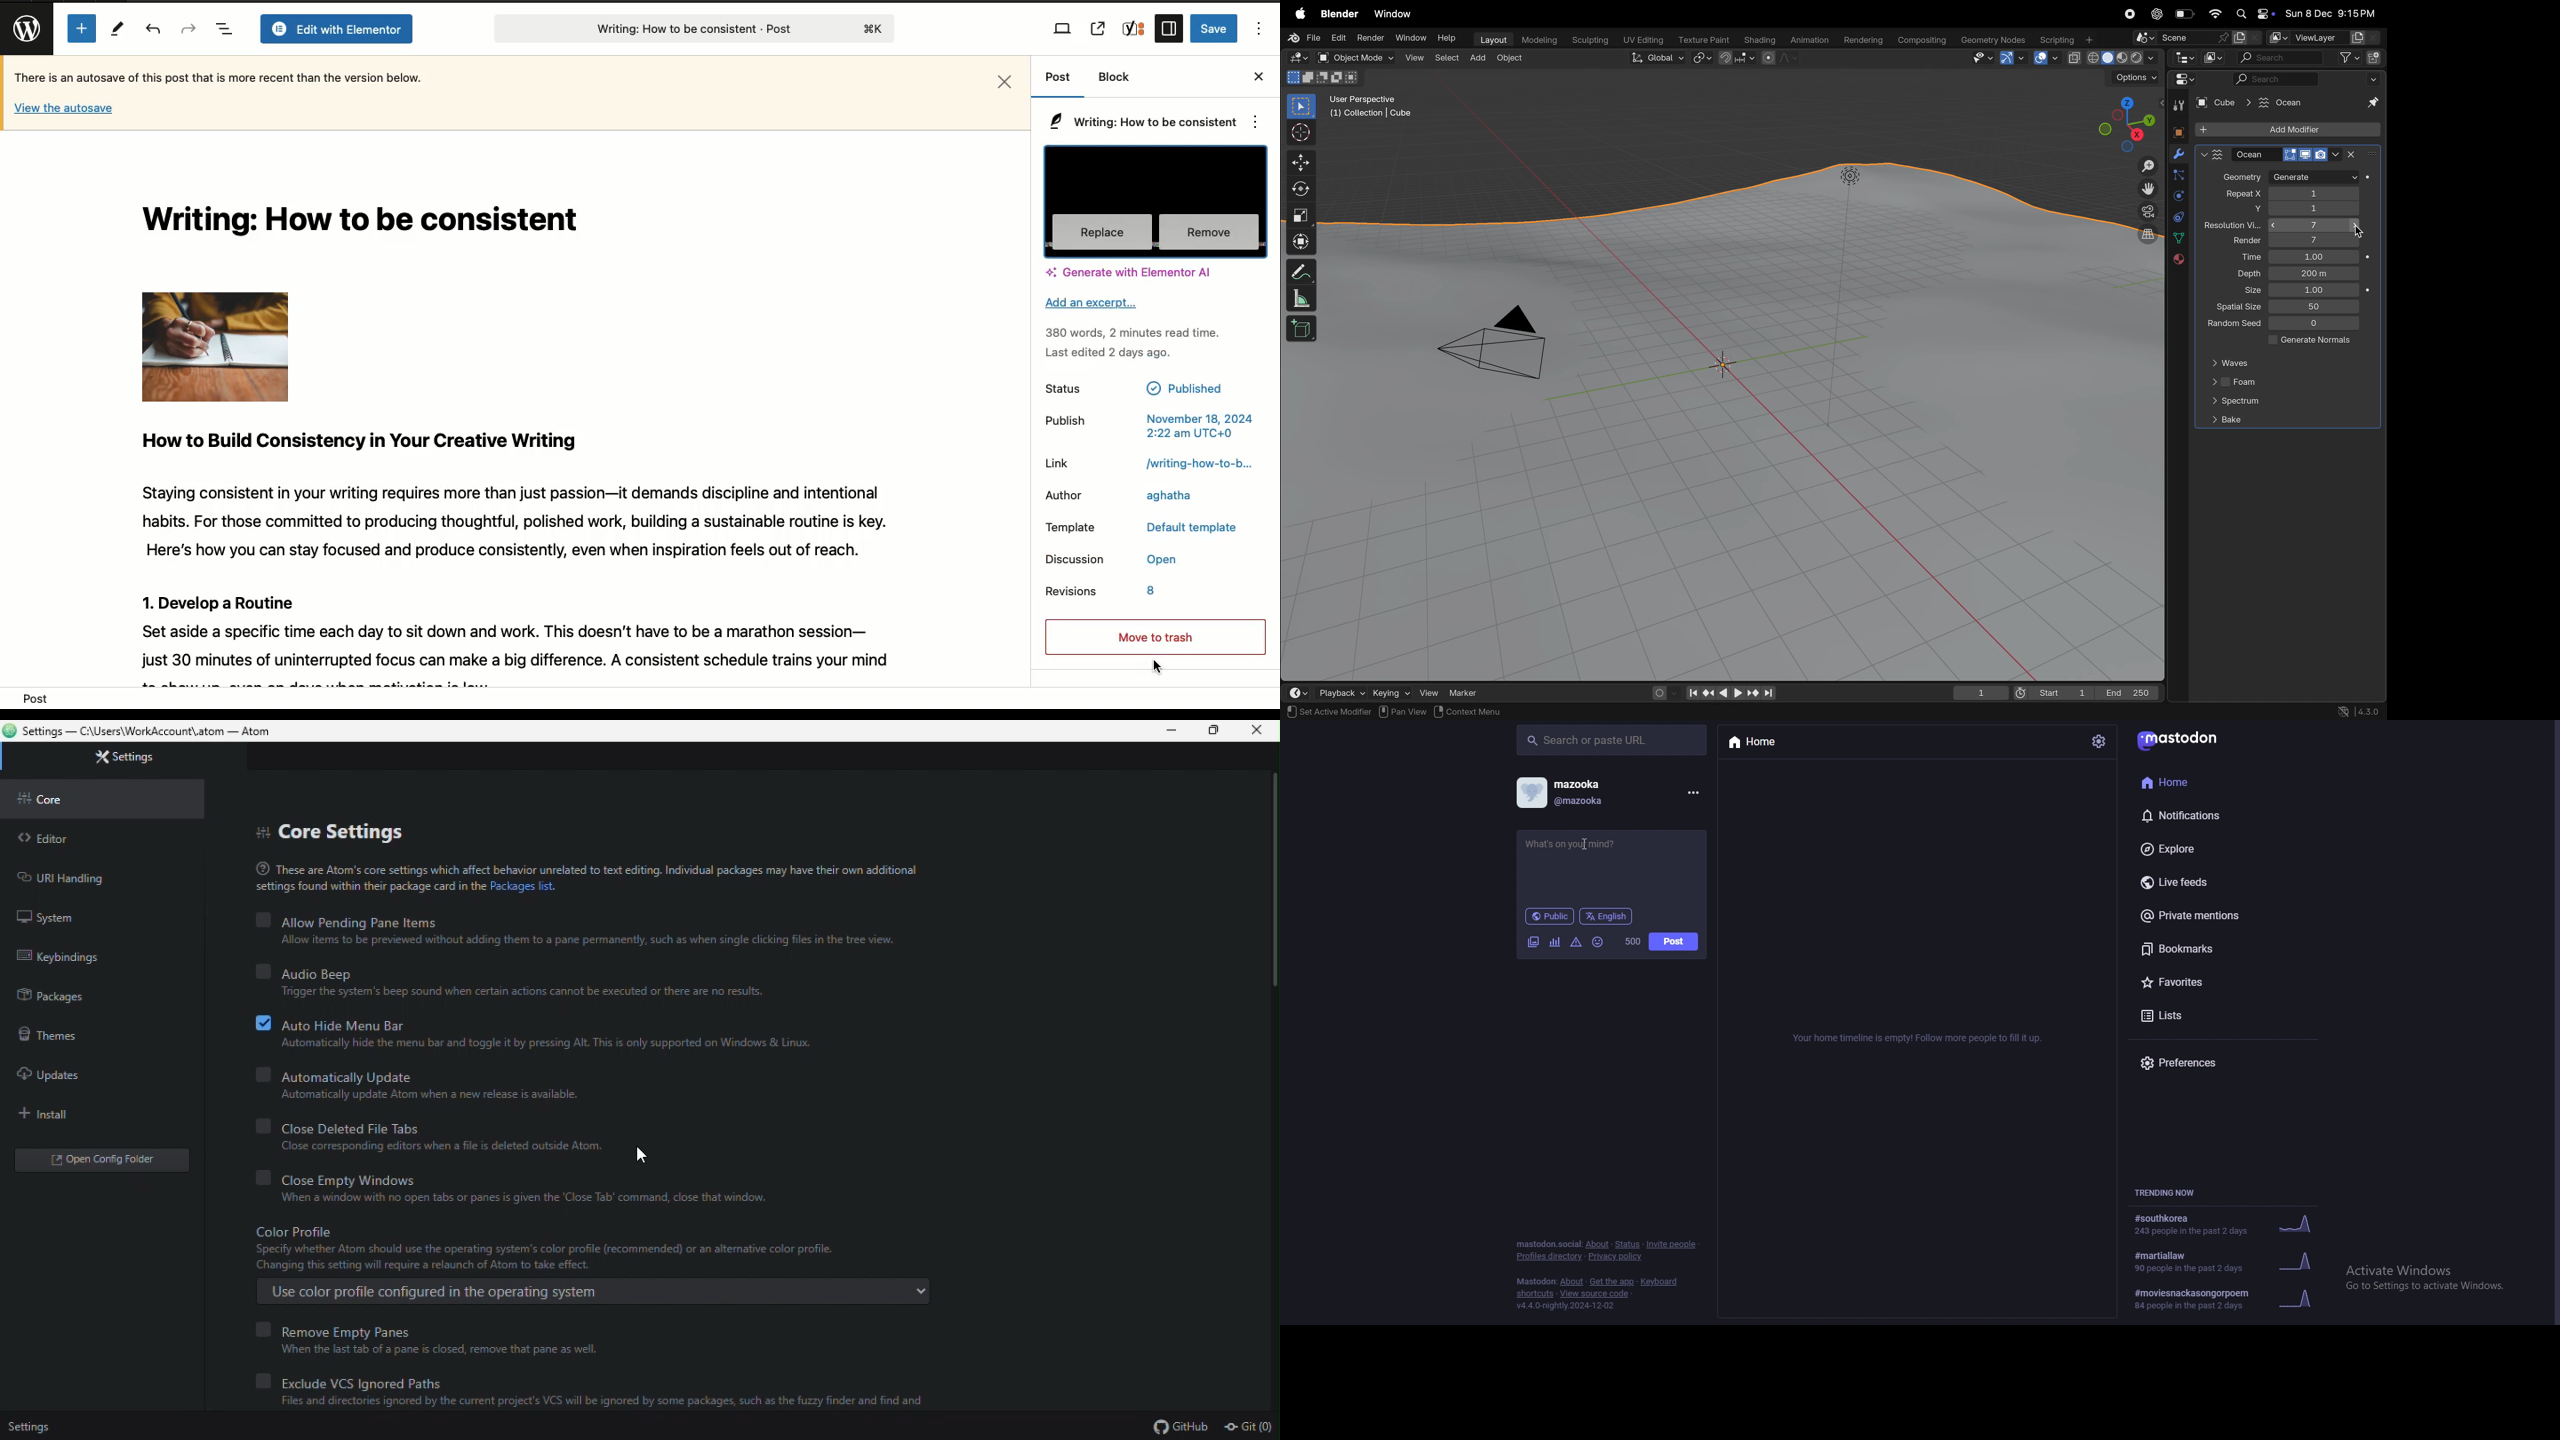 Image resolution: width=2576 pixels, height=1456 pixels. What do you see at coordinates (1596, 1295) in the screenshot?
I see `view source code` at bounding box center [1596, 1295].